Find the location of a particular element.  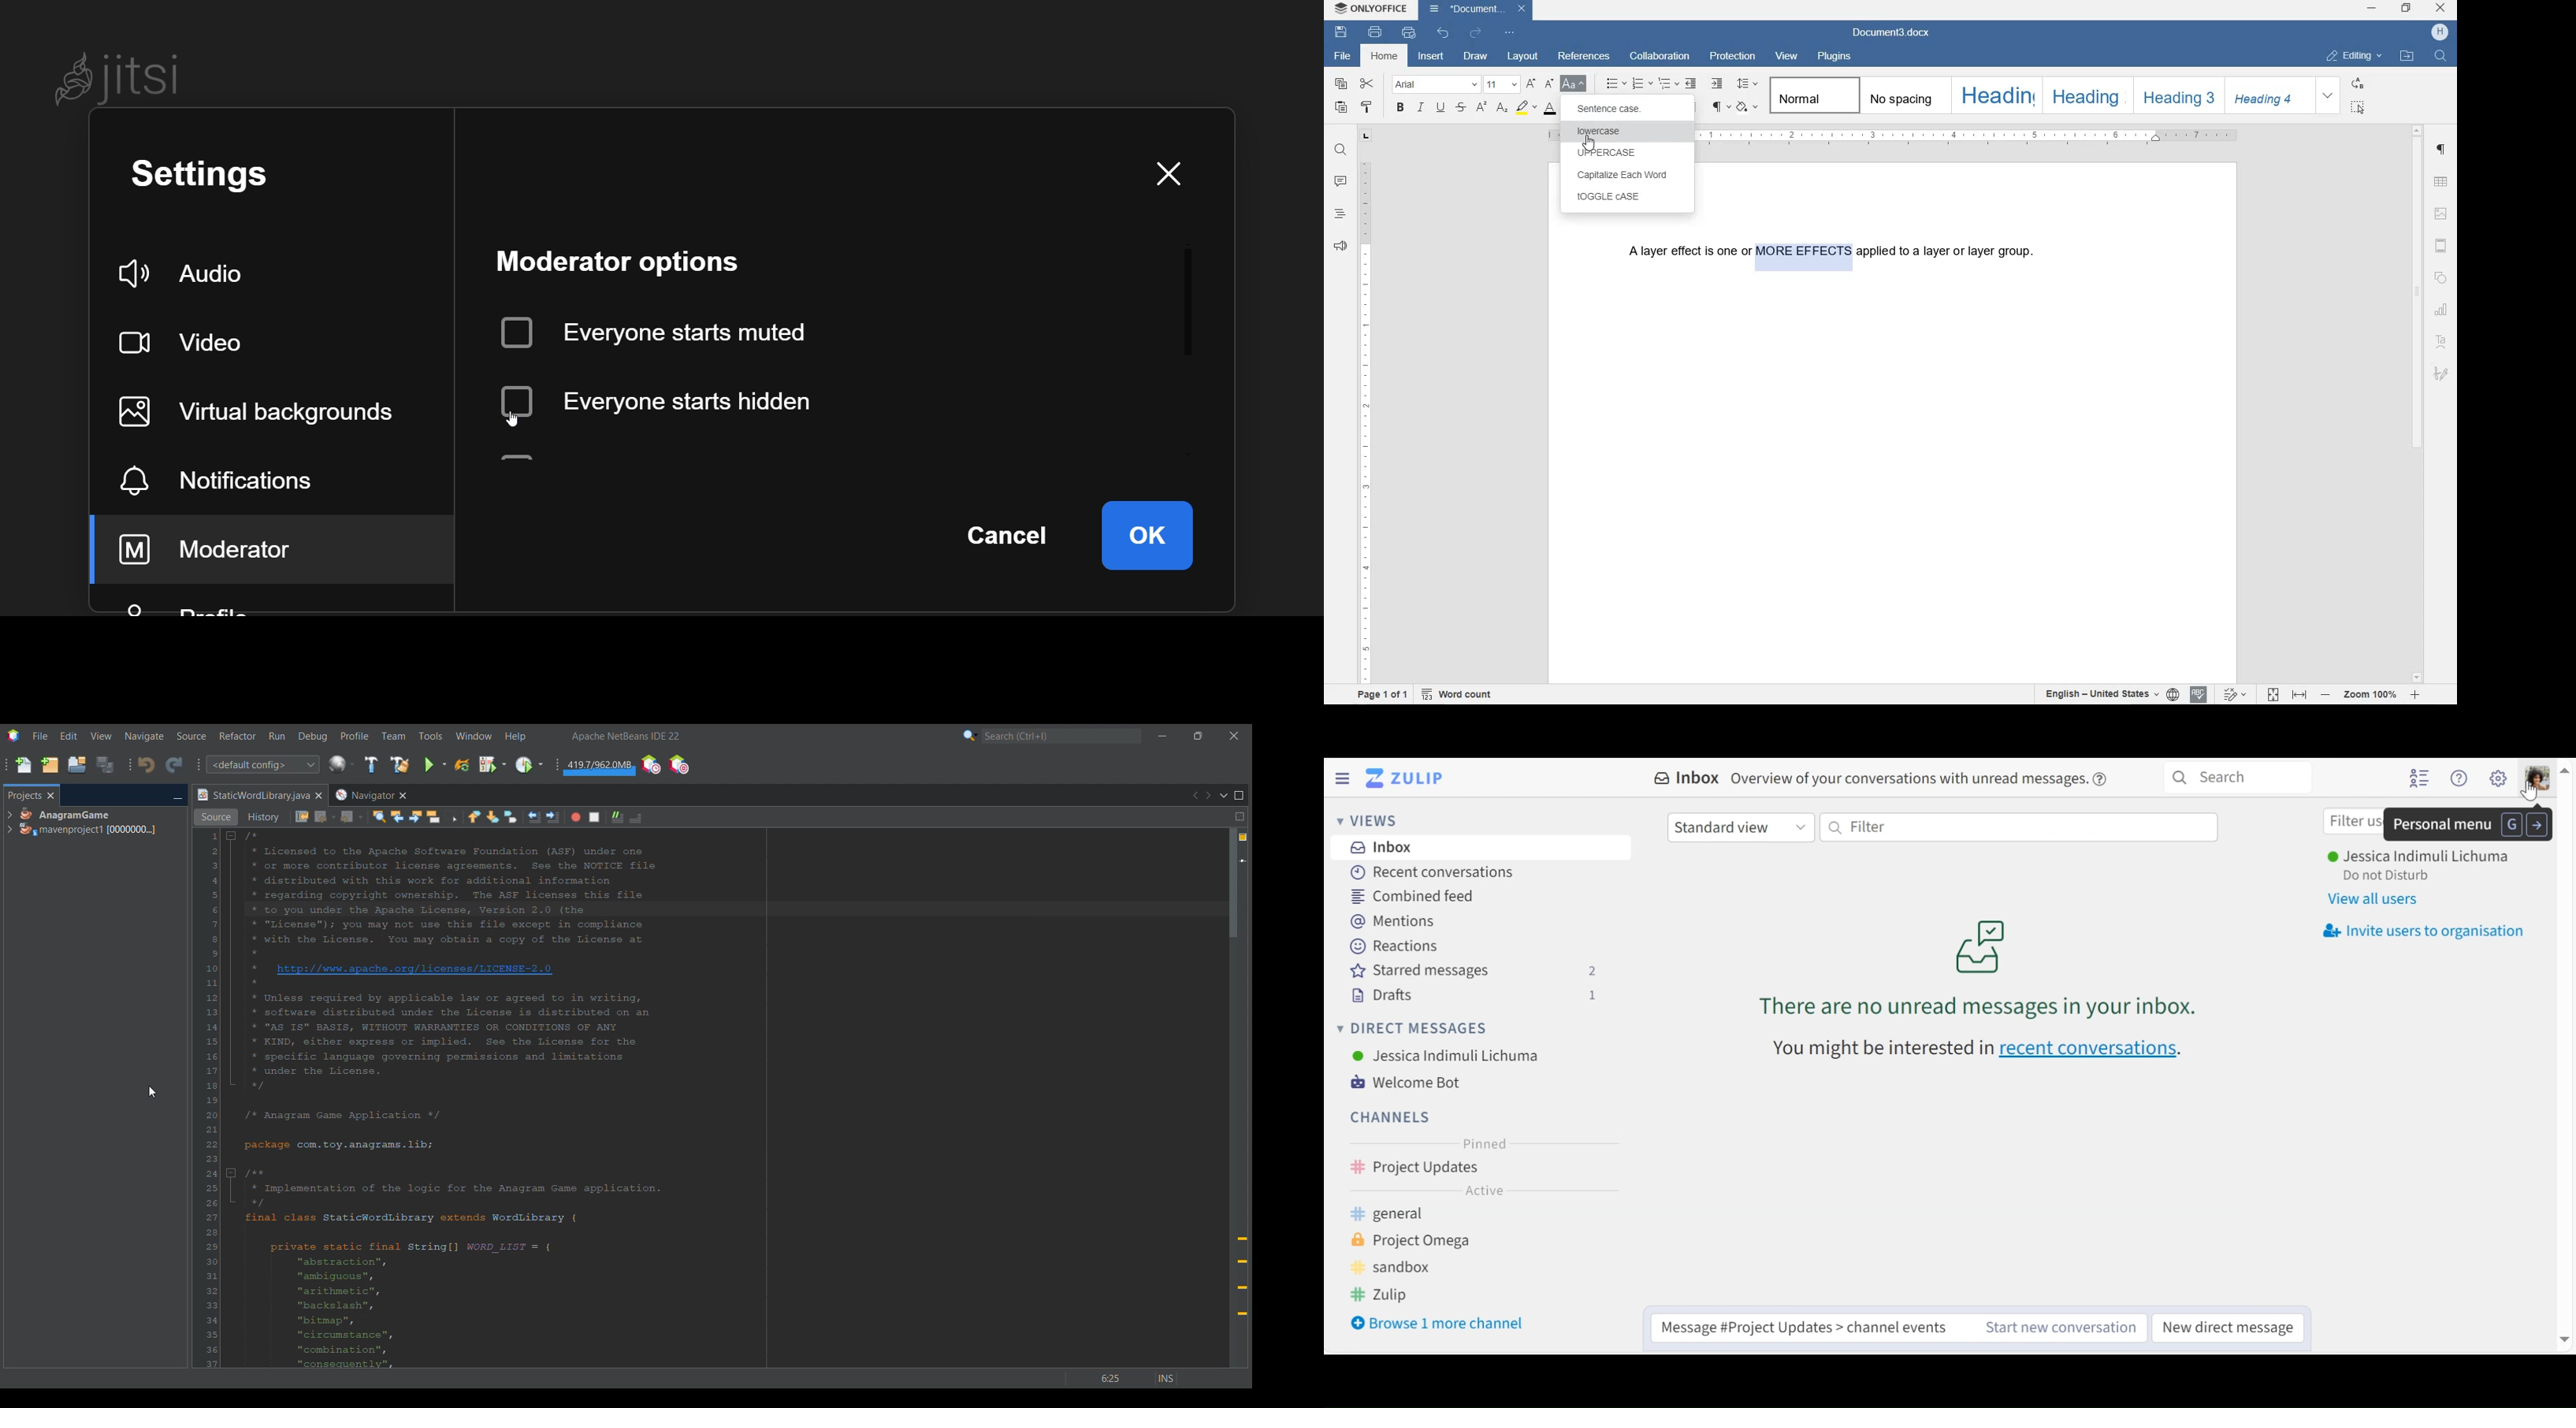

BOLD is located at coordinates (1401, 109).